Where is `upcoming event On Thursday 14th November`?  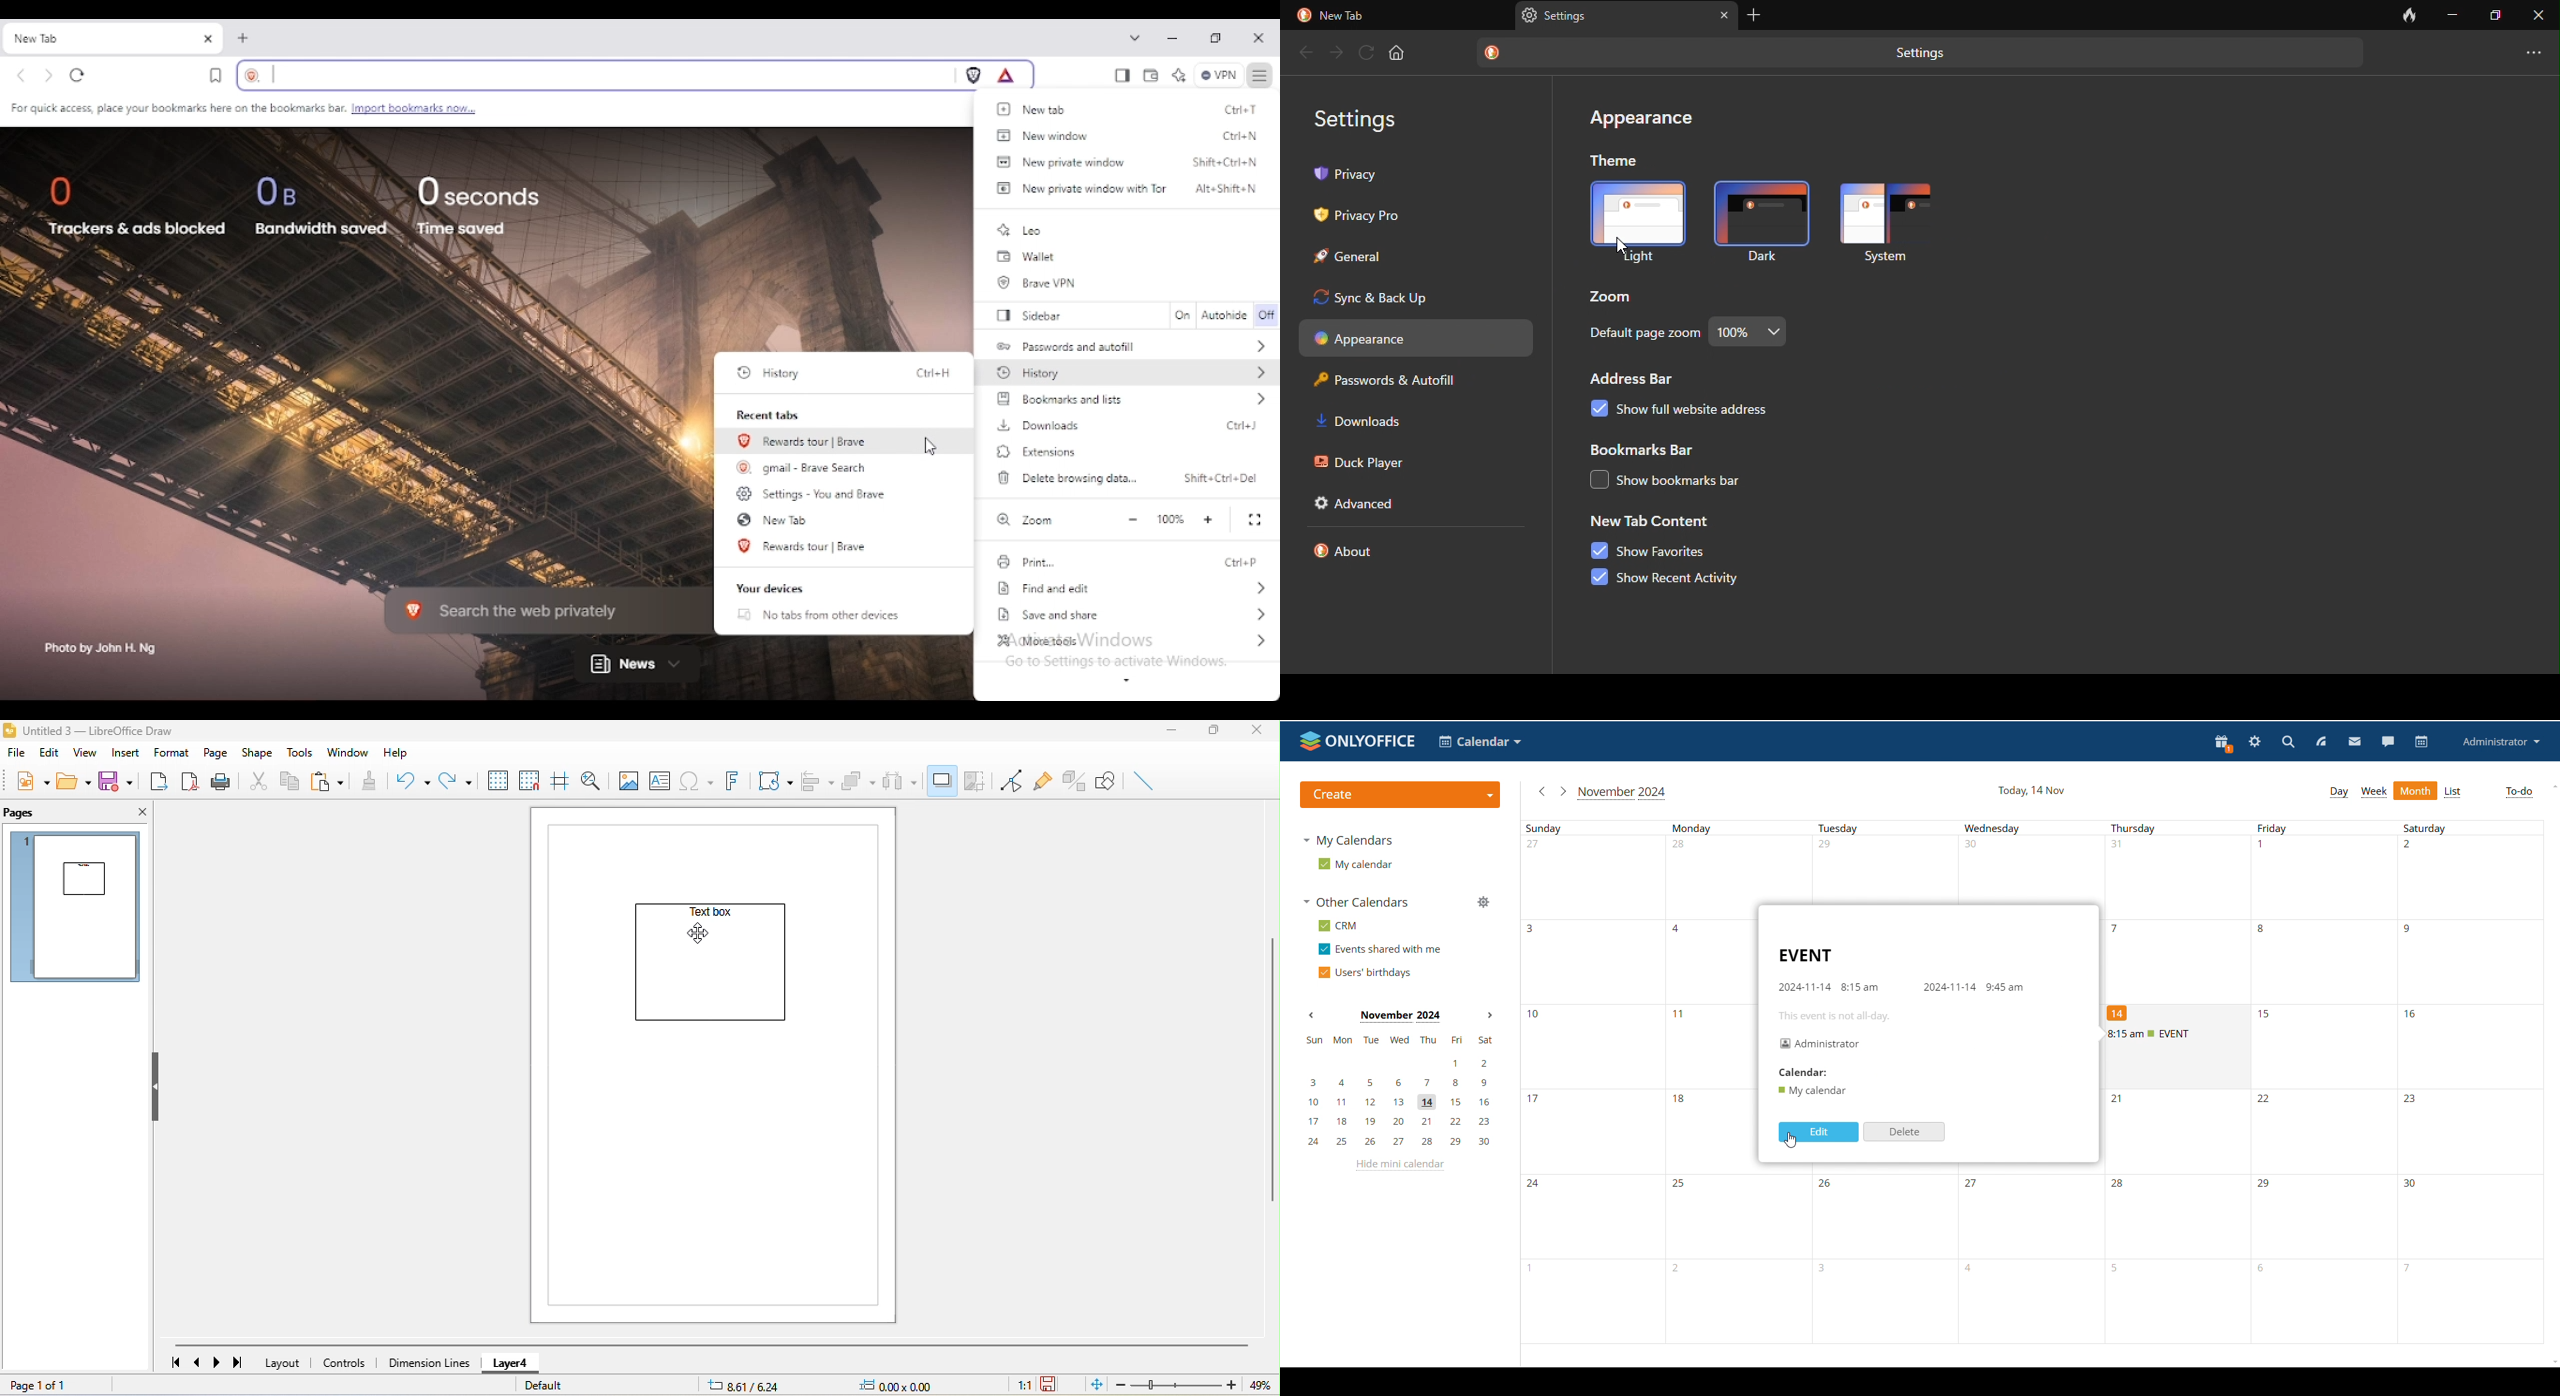 upcoming event On Thursday 14th November is located at coordinates (2178, 1033).